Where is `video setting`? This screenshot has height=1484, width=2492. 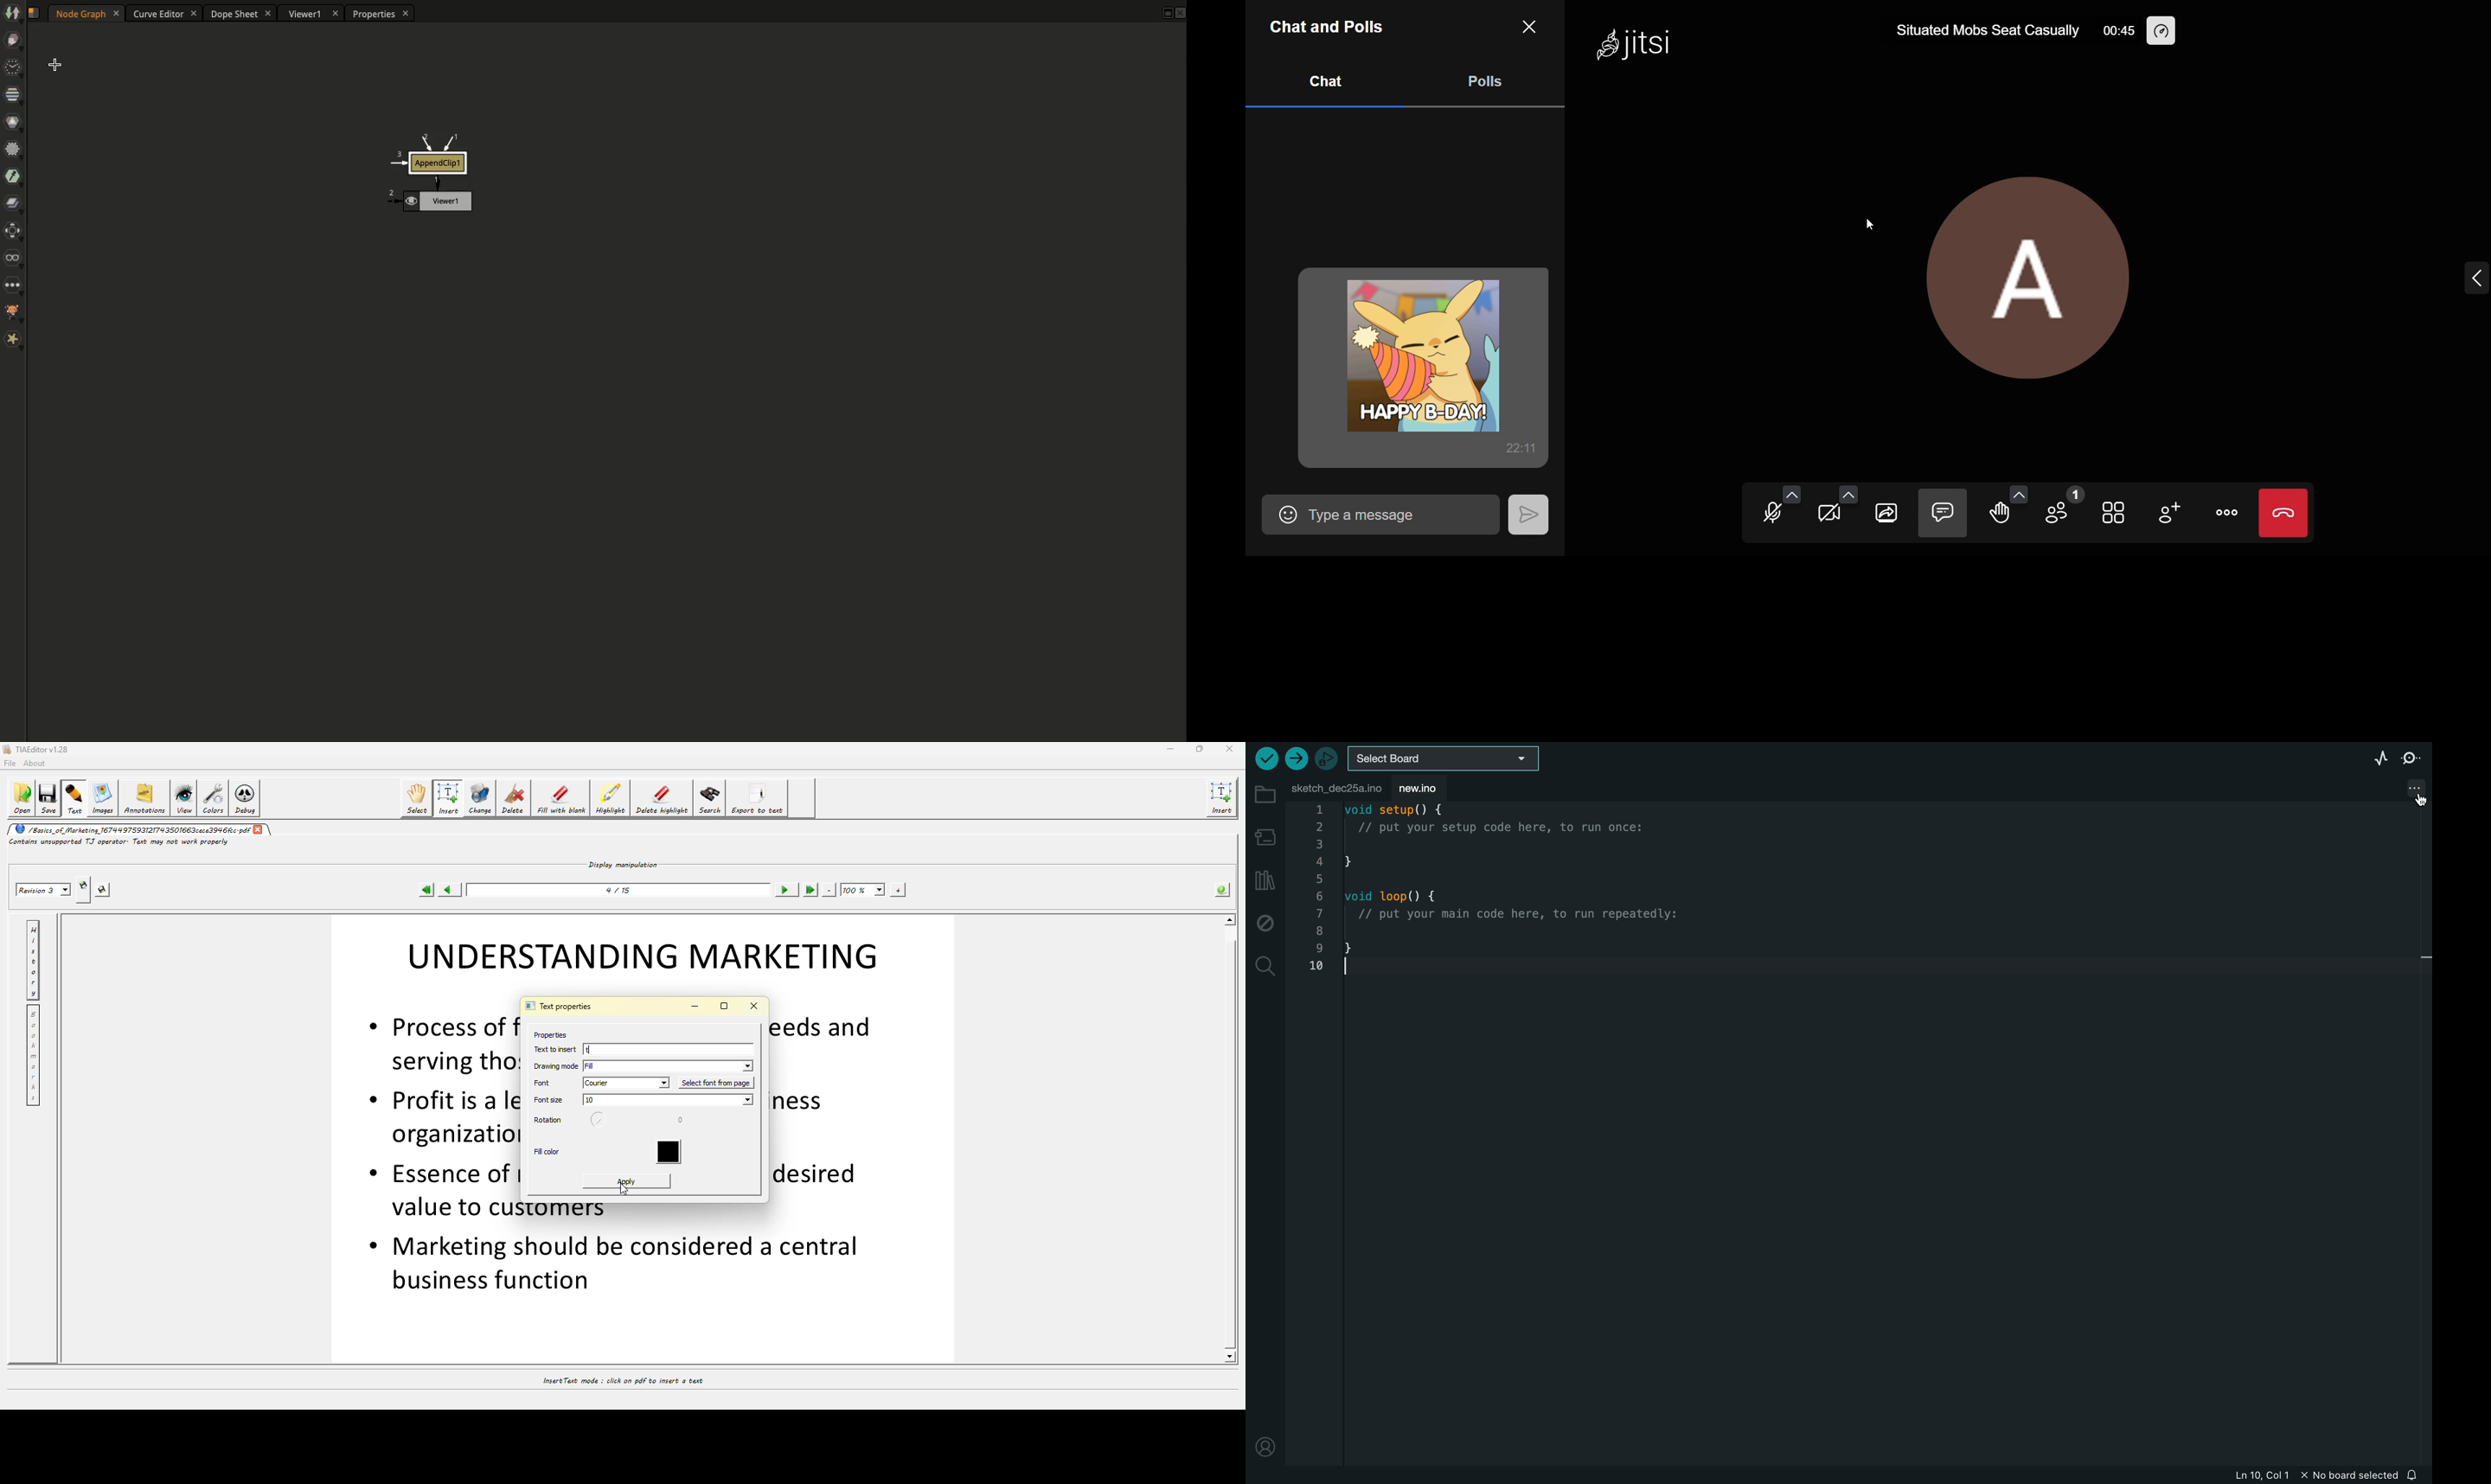 video setting is located at coordinates (1847, 494).